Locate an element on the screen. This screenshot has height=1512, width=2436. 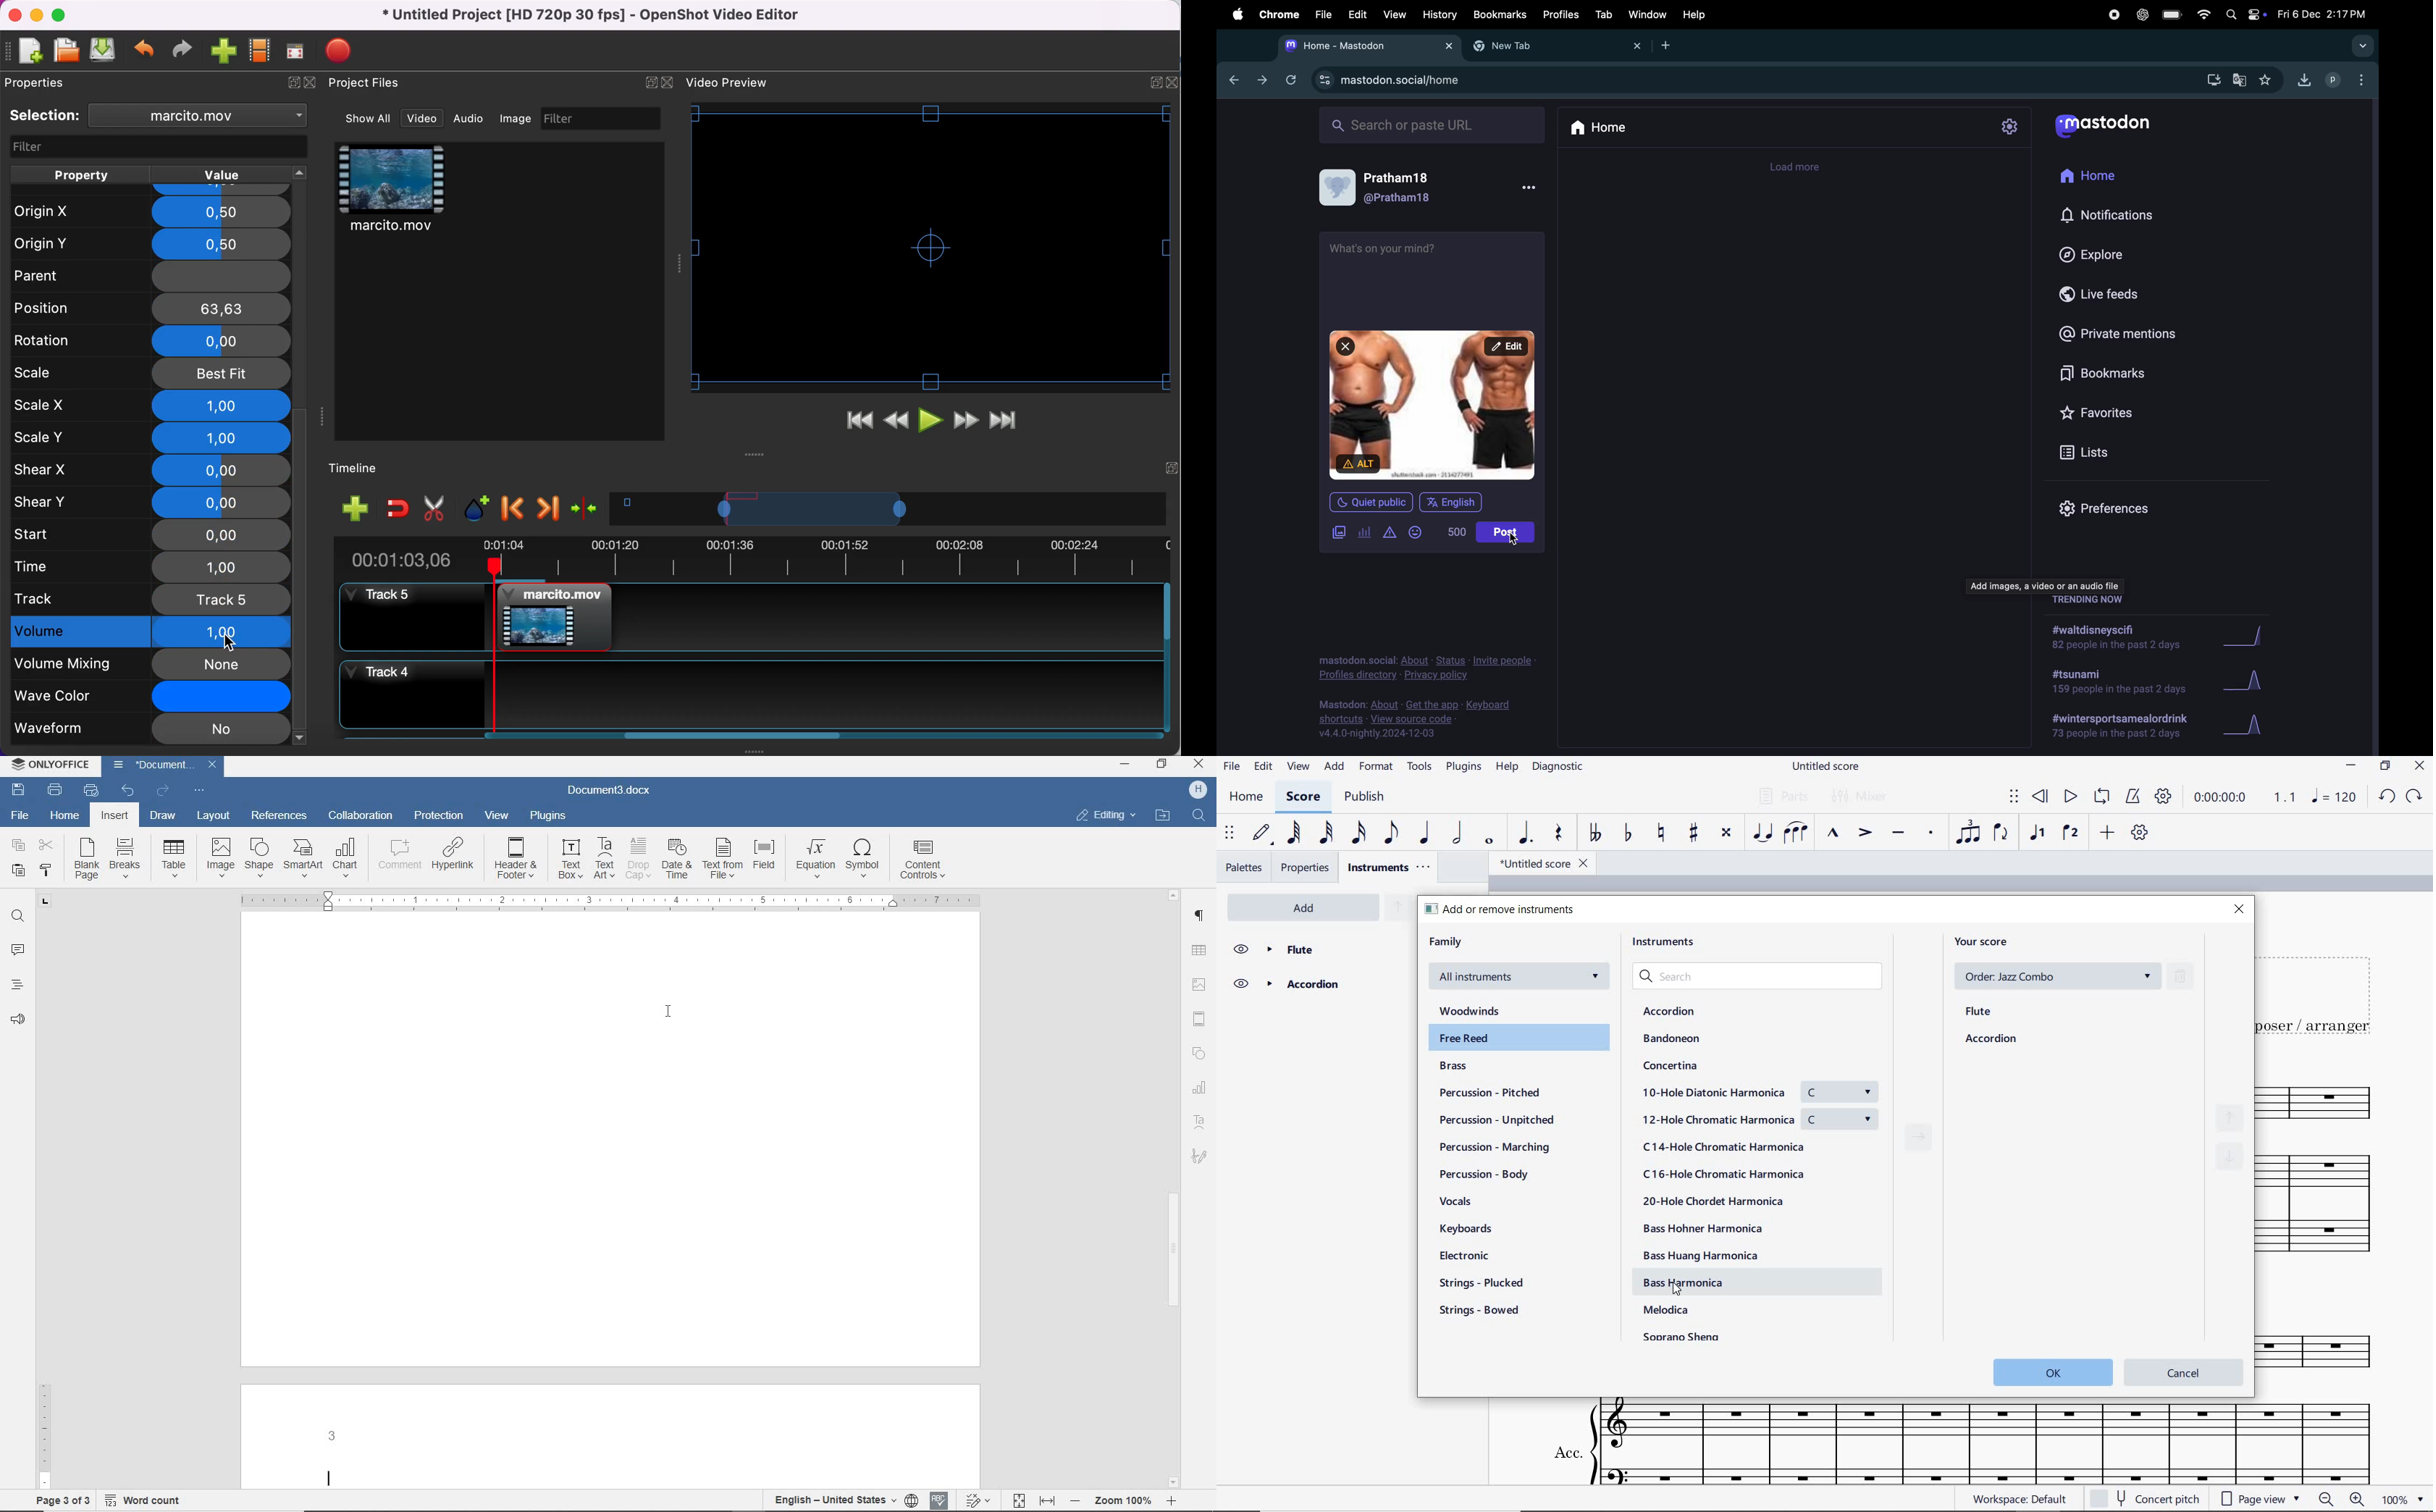
augmentation dot is located at coordinates (1526, 833).